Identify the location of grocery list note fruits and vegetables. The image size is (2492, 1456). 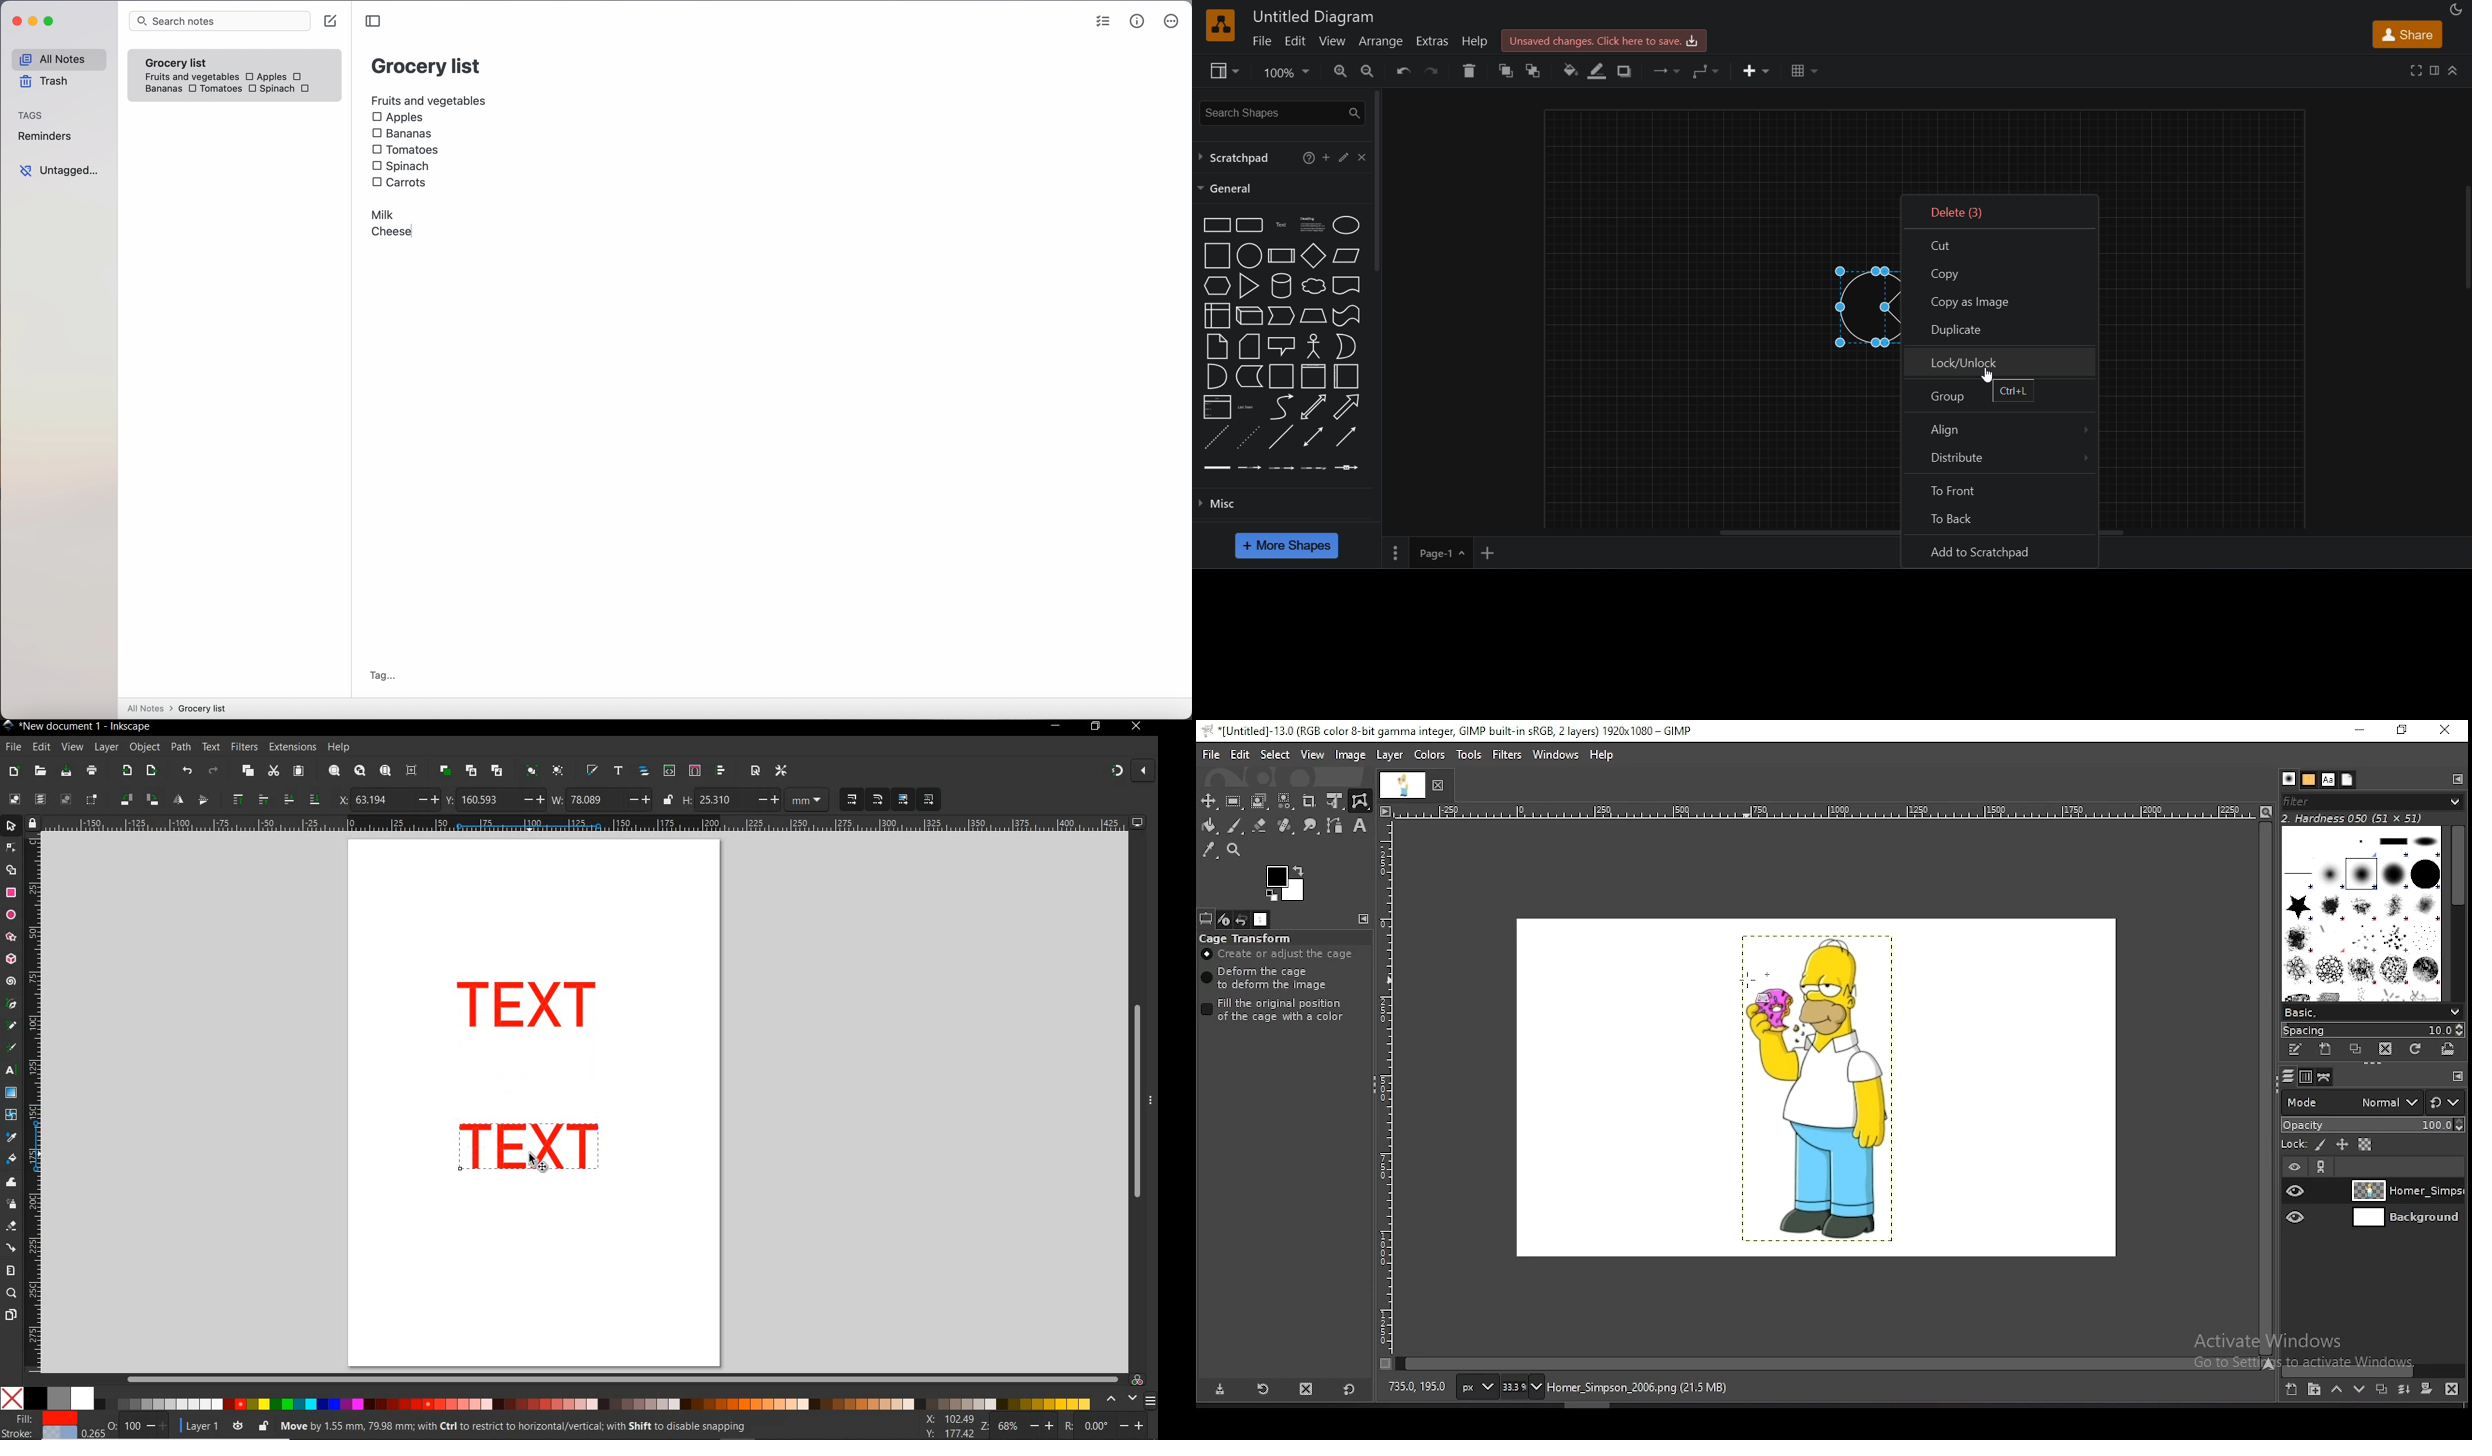
(188, 65).